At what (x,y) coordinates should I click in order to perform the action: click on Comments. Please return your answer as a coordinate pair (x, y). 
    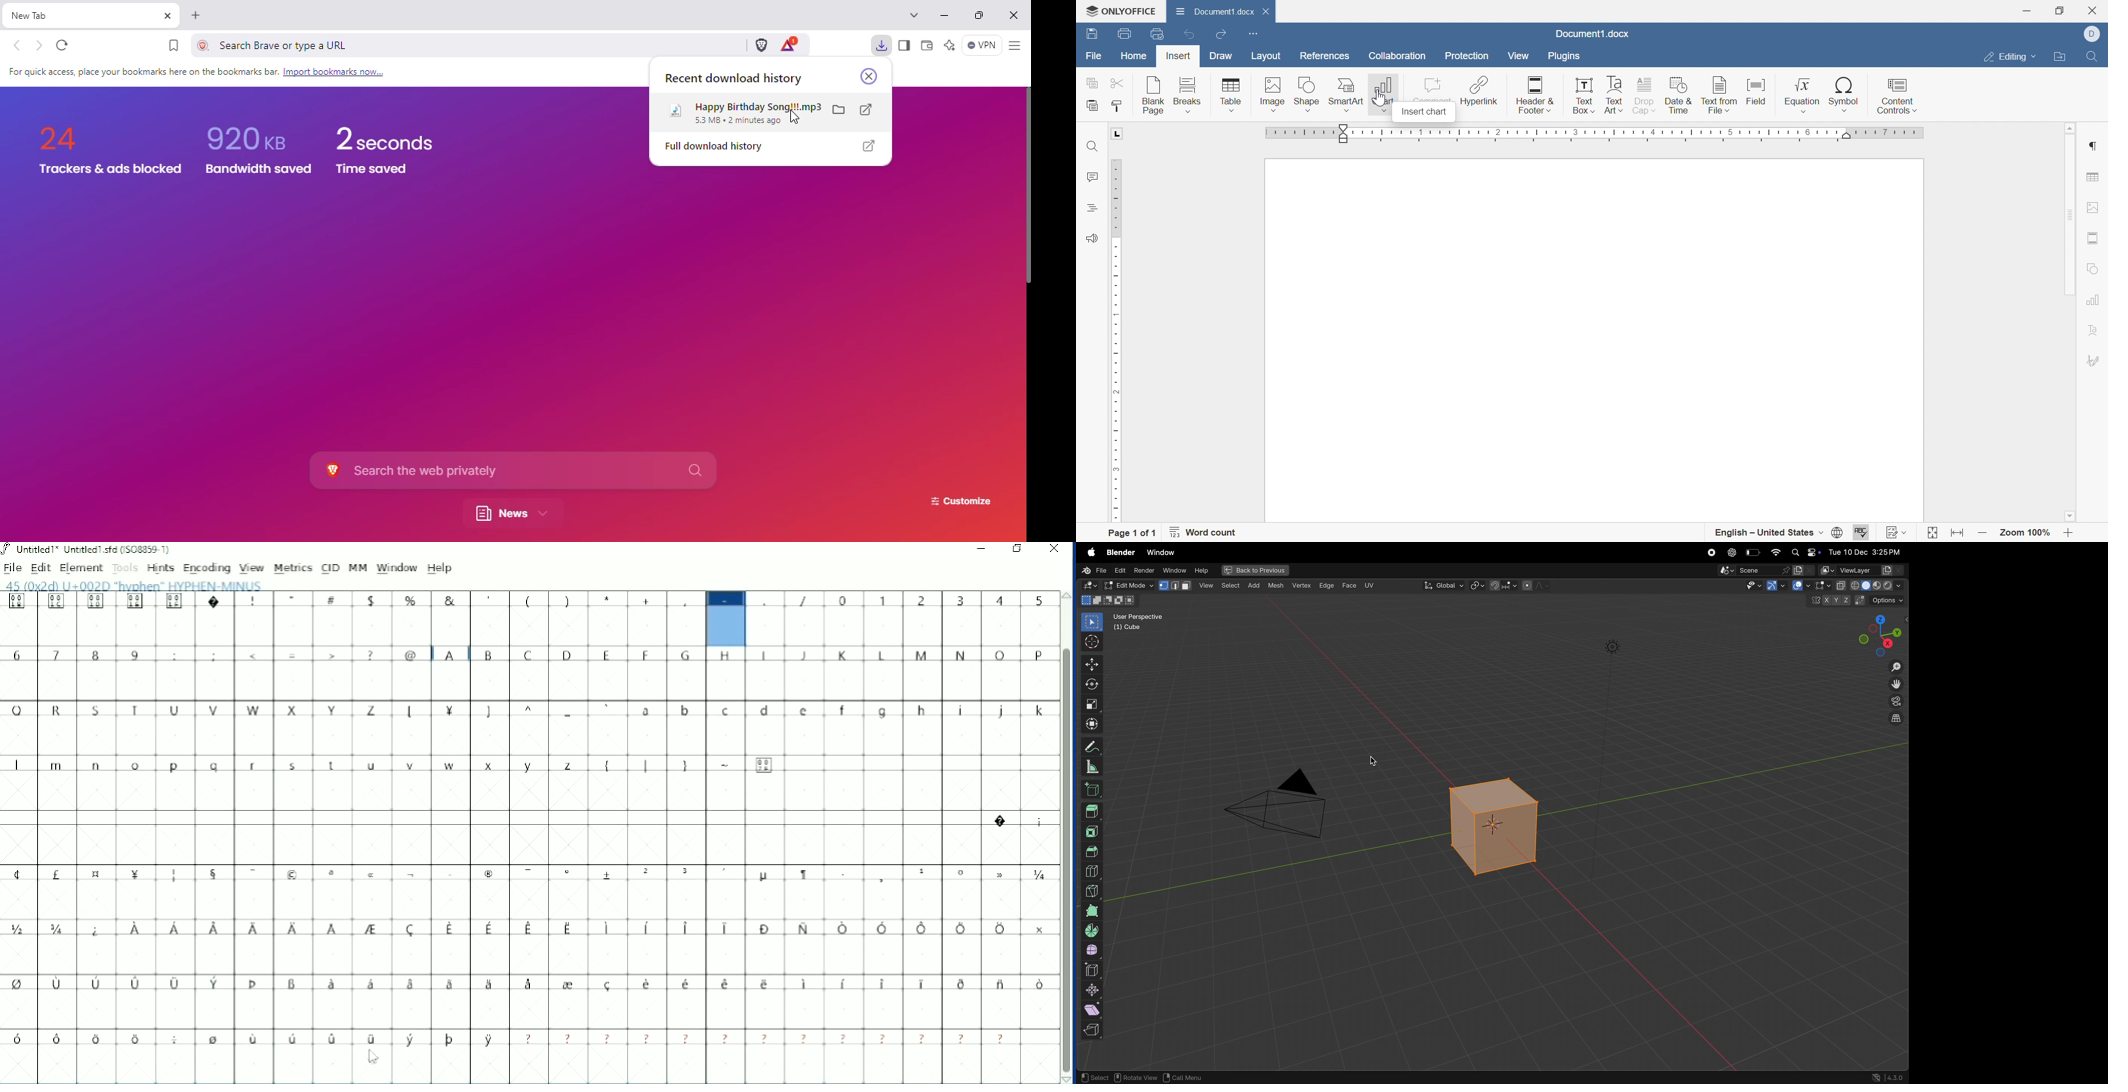
    Looking at the image, I should click on (1092, 178).